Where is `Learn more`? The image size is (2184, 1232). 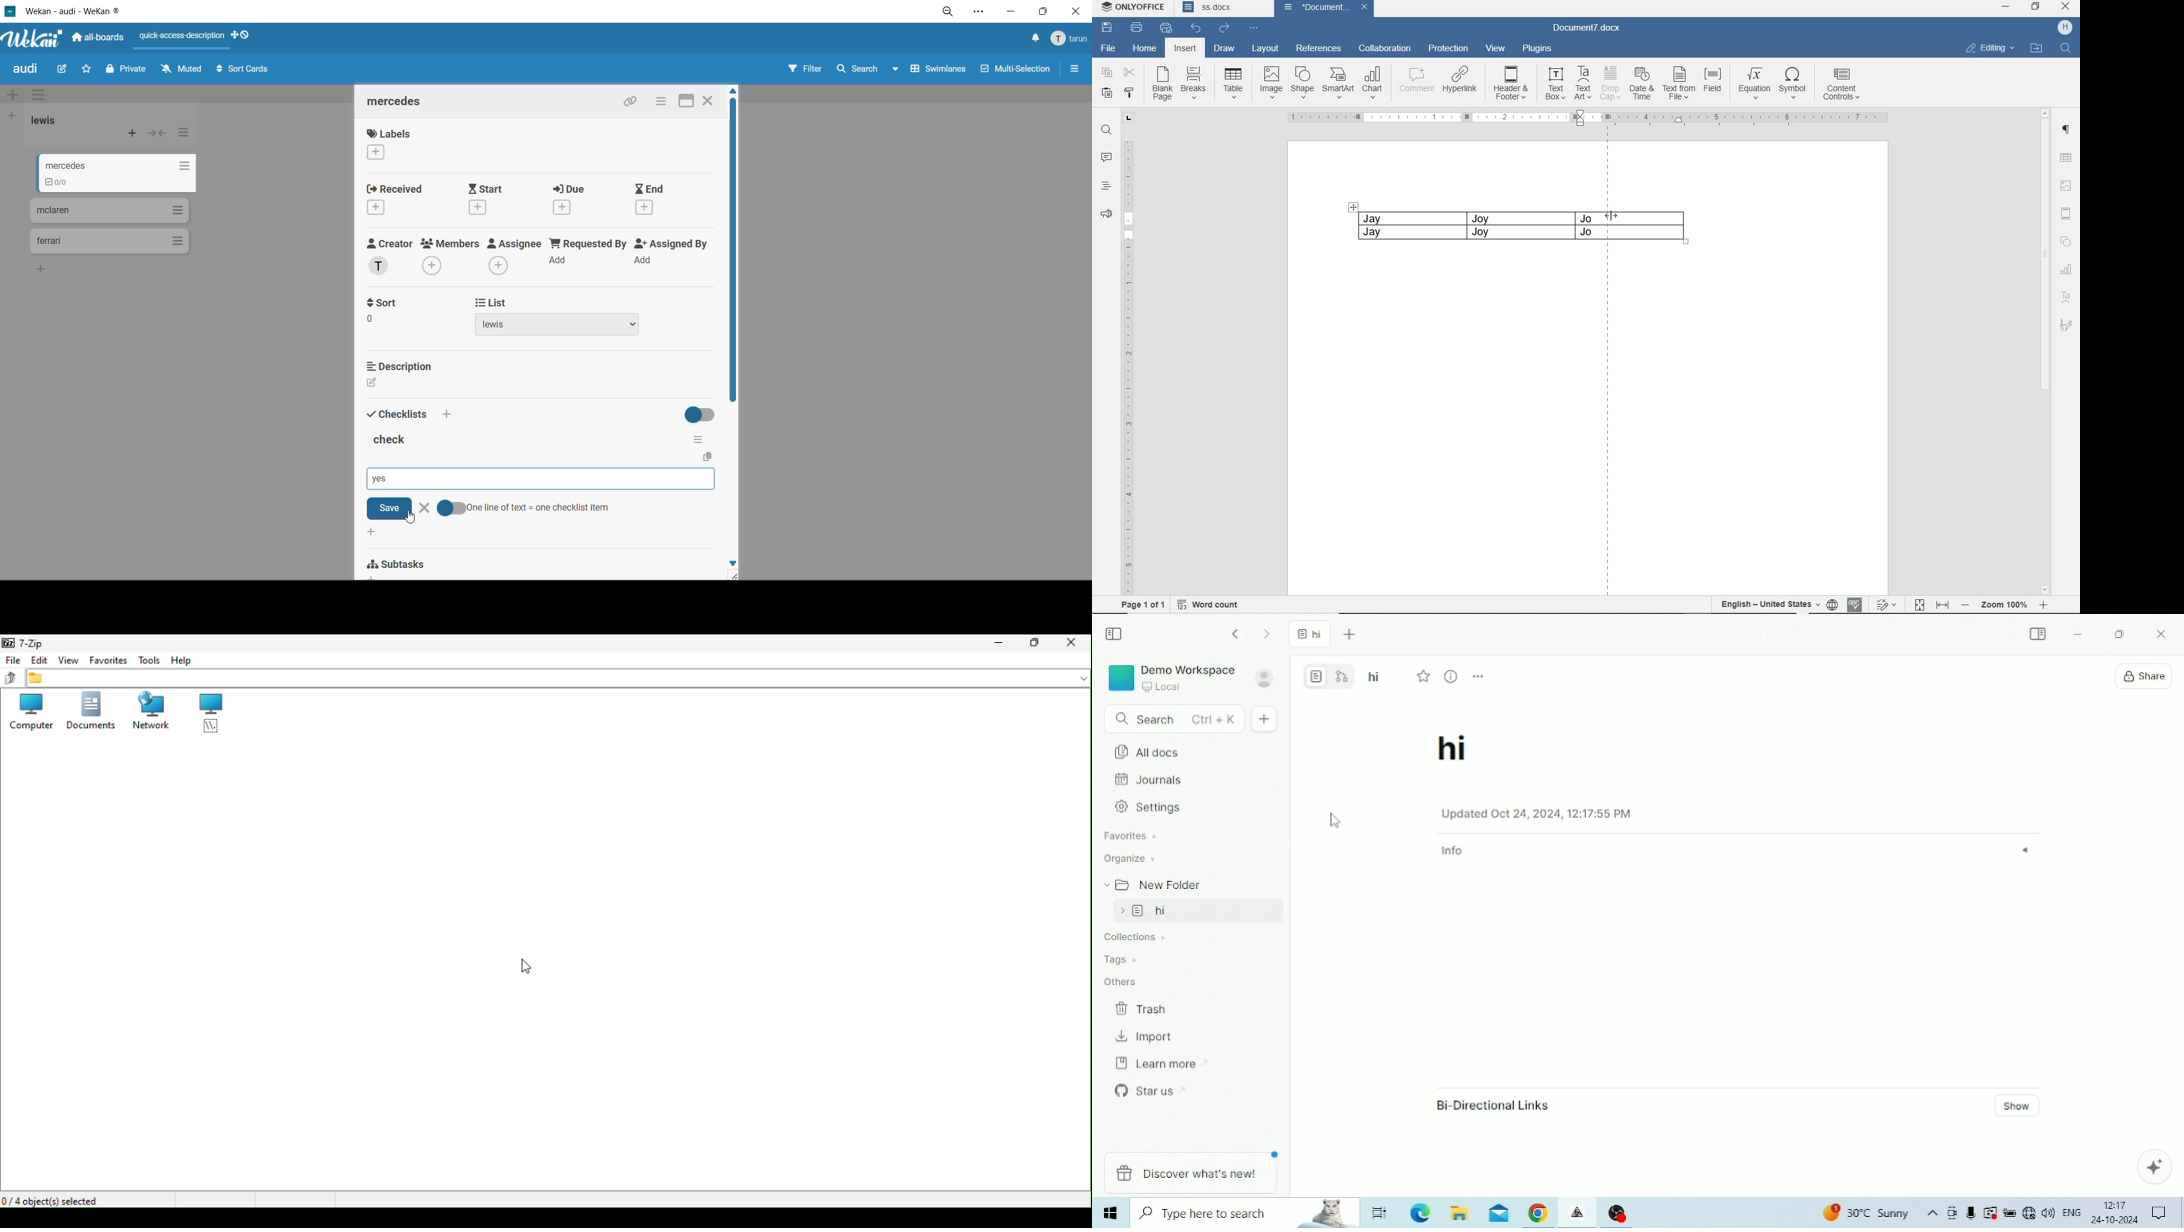
Learn more is located at coordinates (1155, 1062).